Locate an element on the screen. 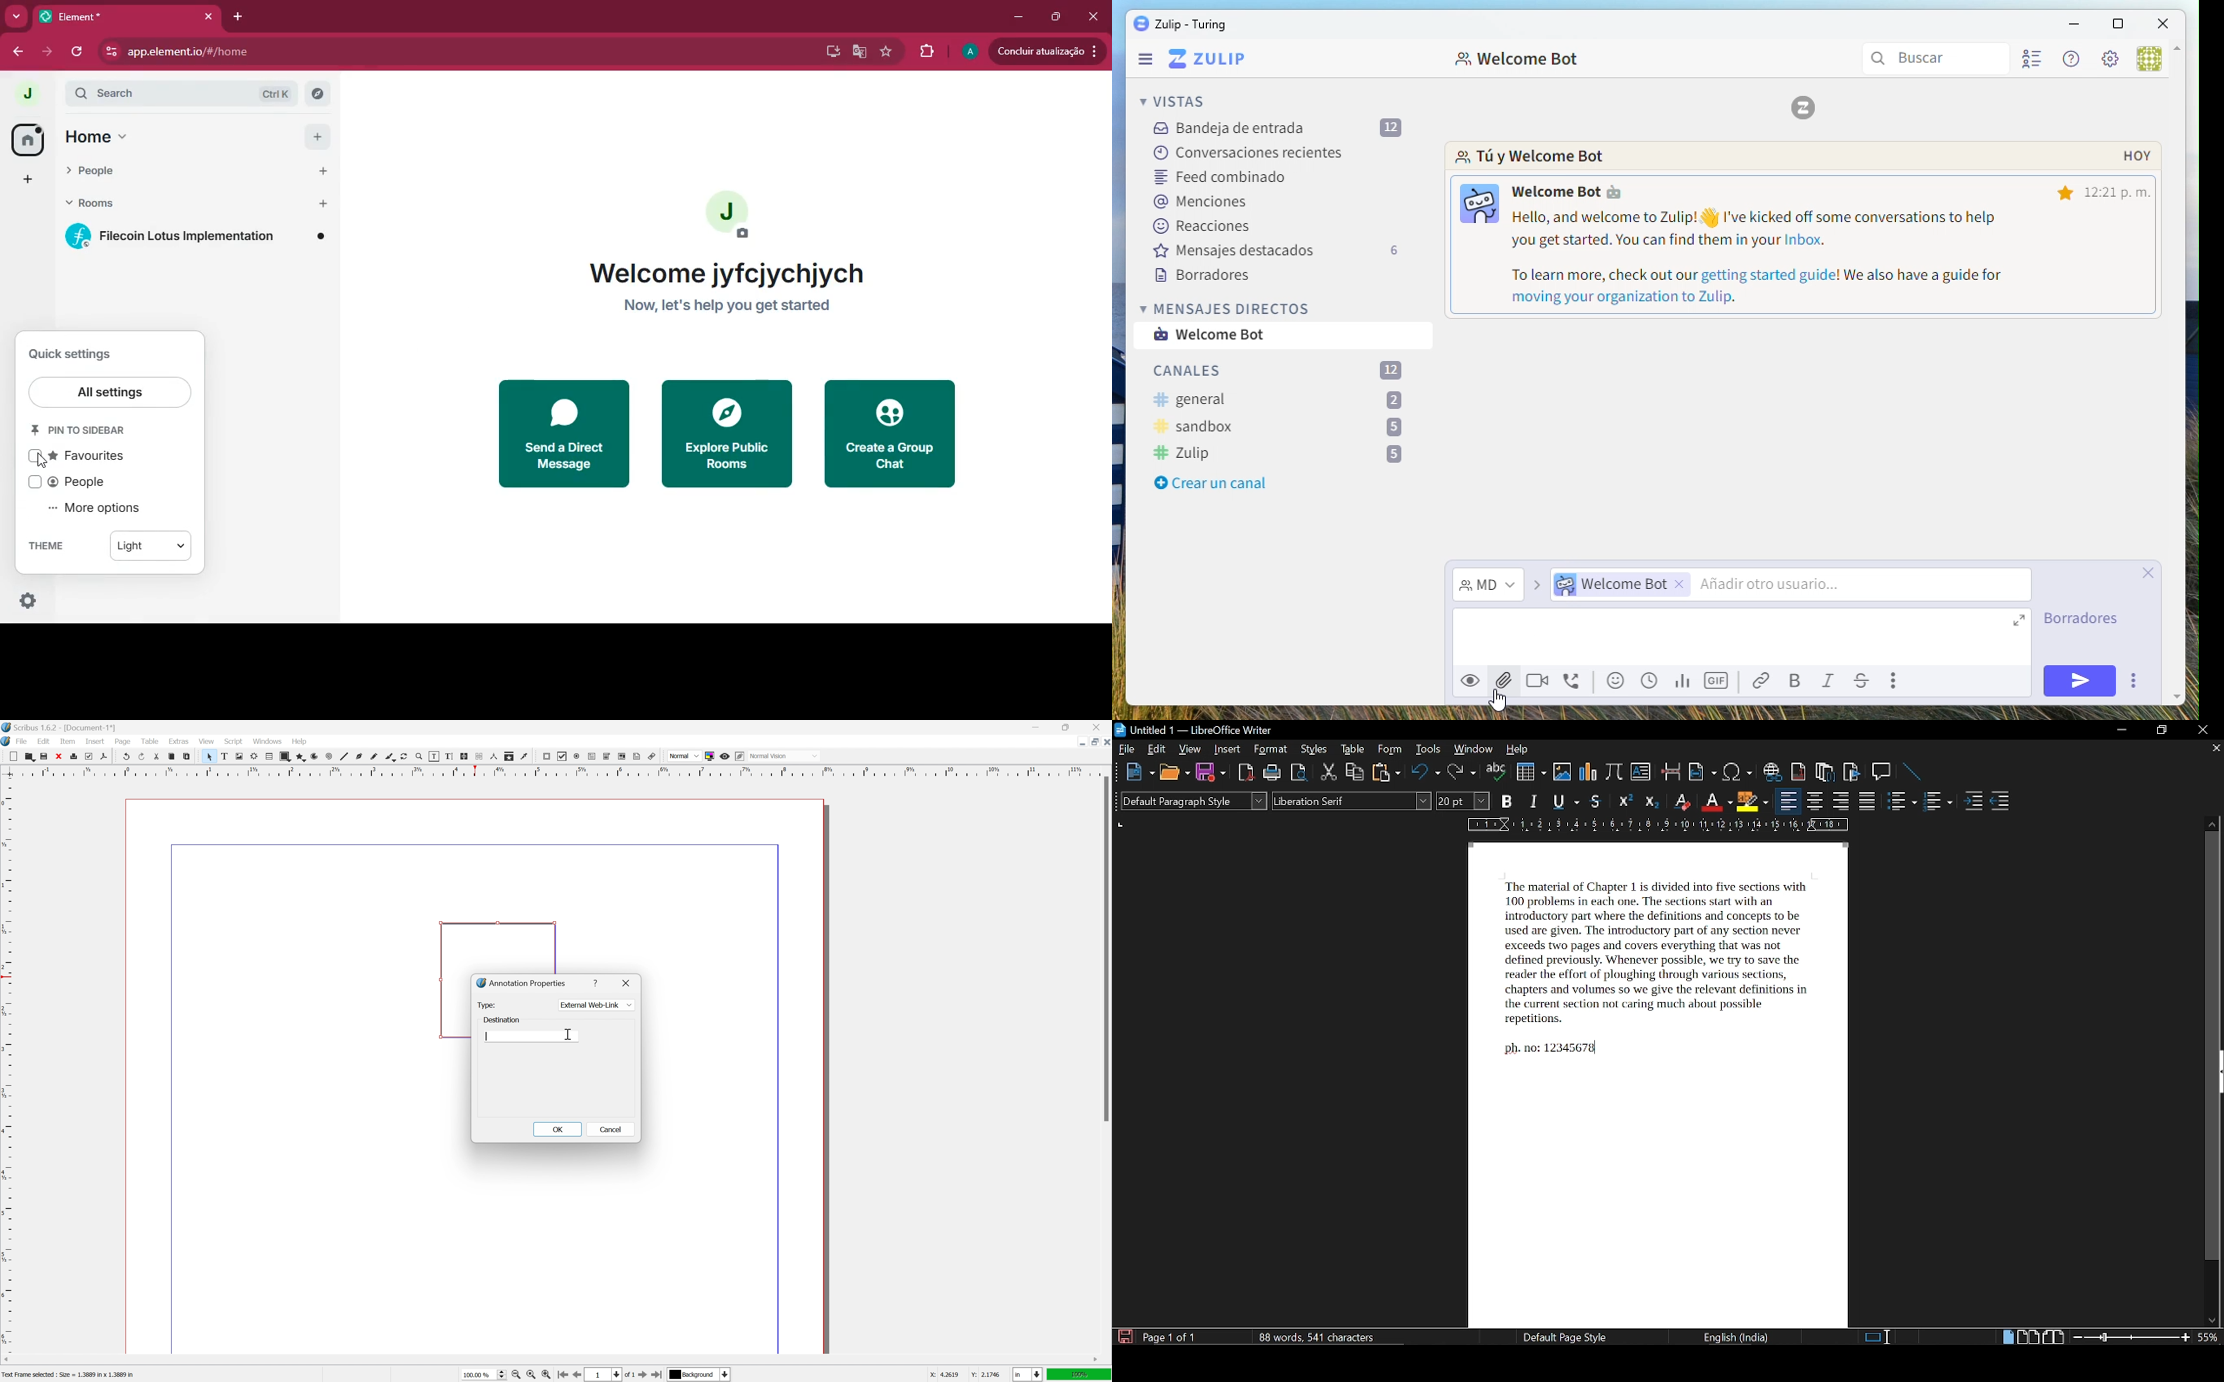 The height and width of the screenshot is (1400, 2240). insert text is located at coordinates (1642, 771).